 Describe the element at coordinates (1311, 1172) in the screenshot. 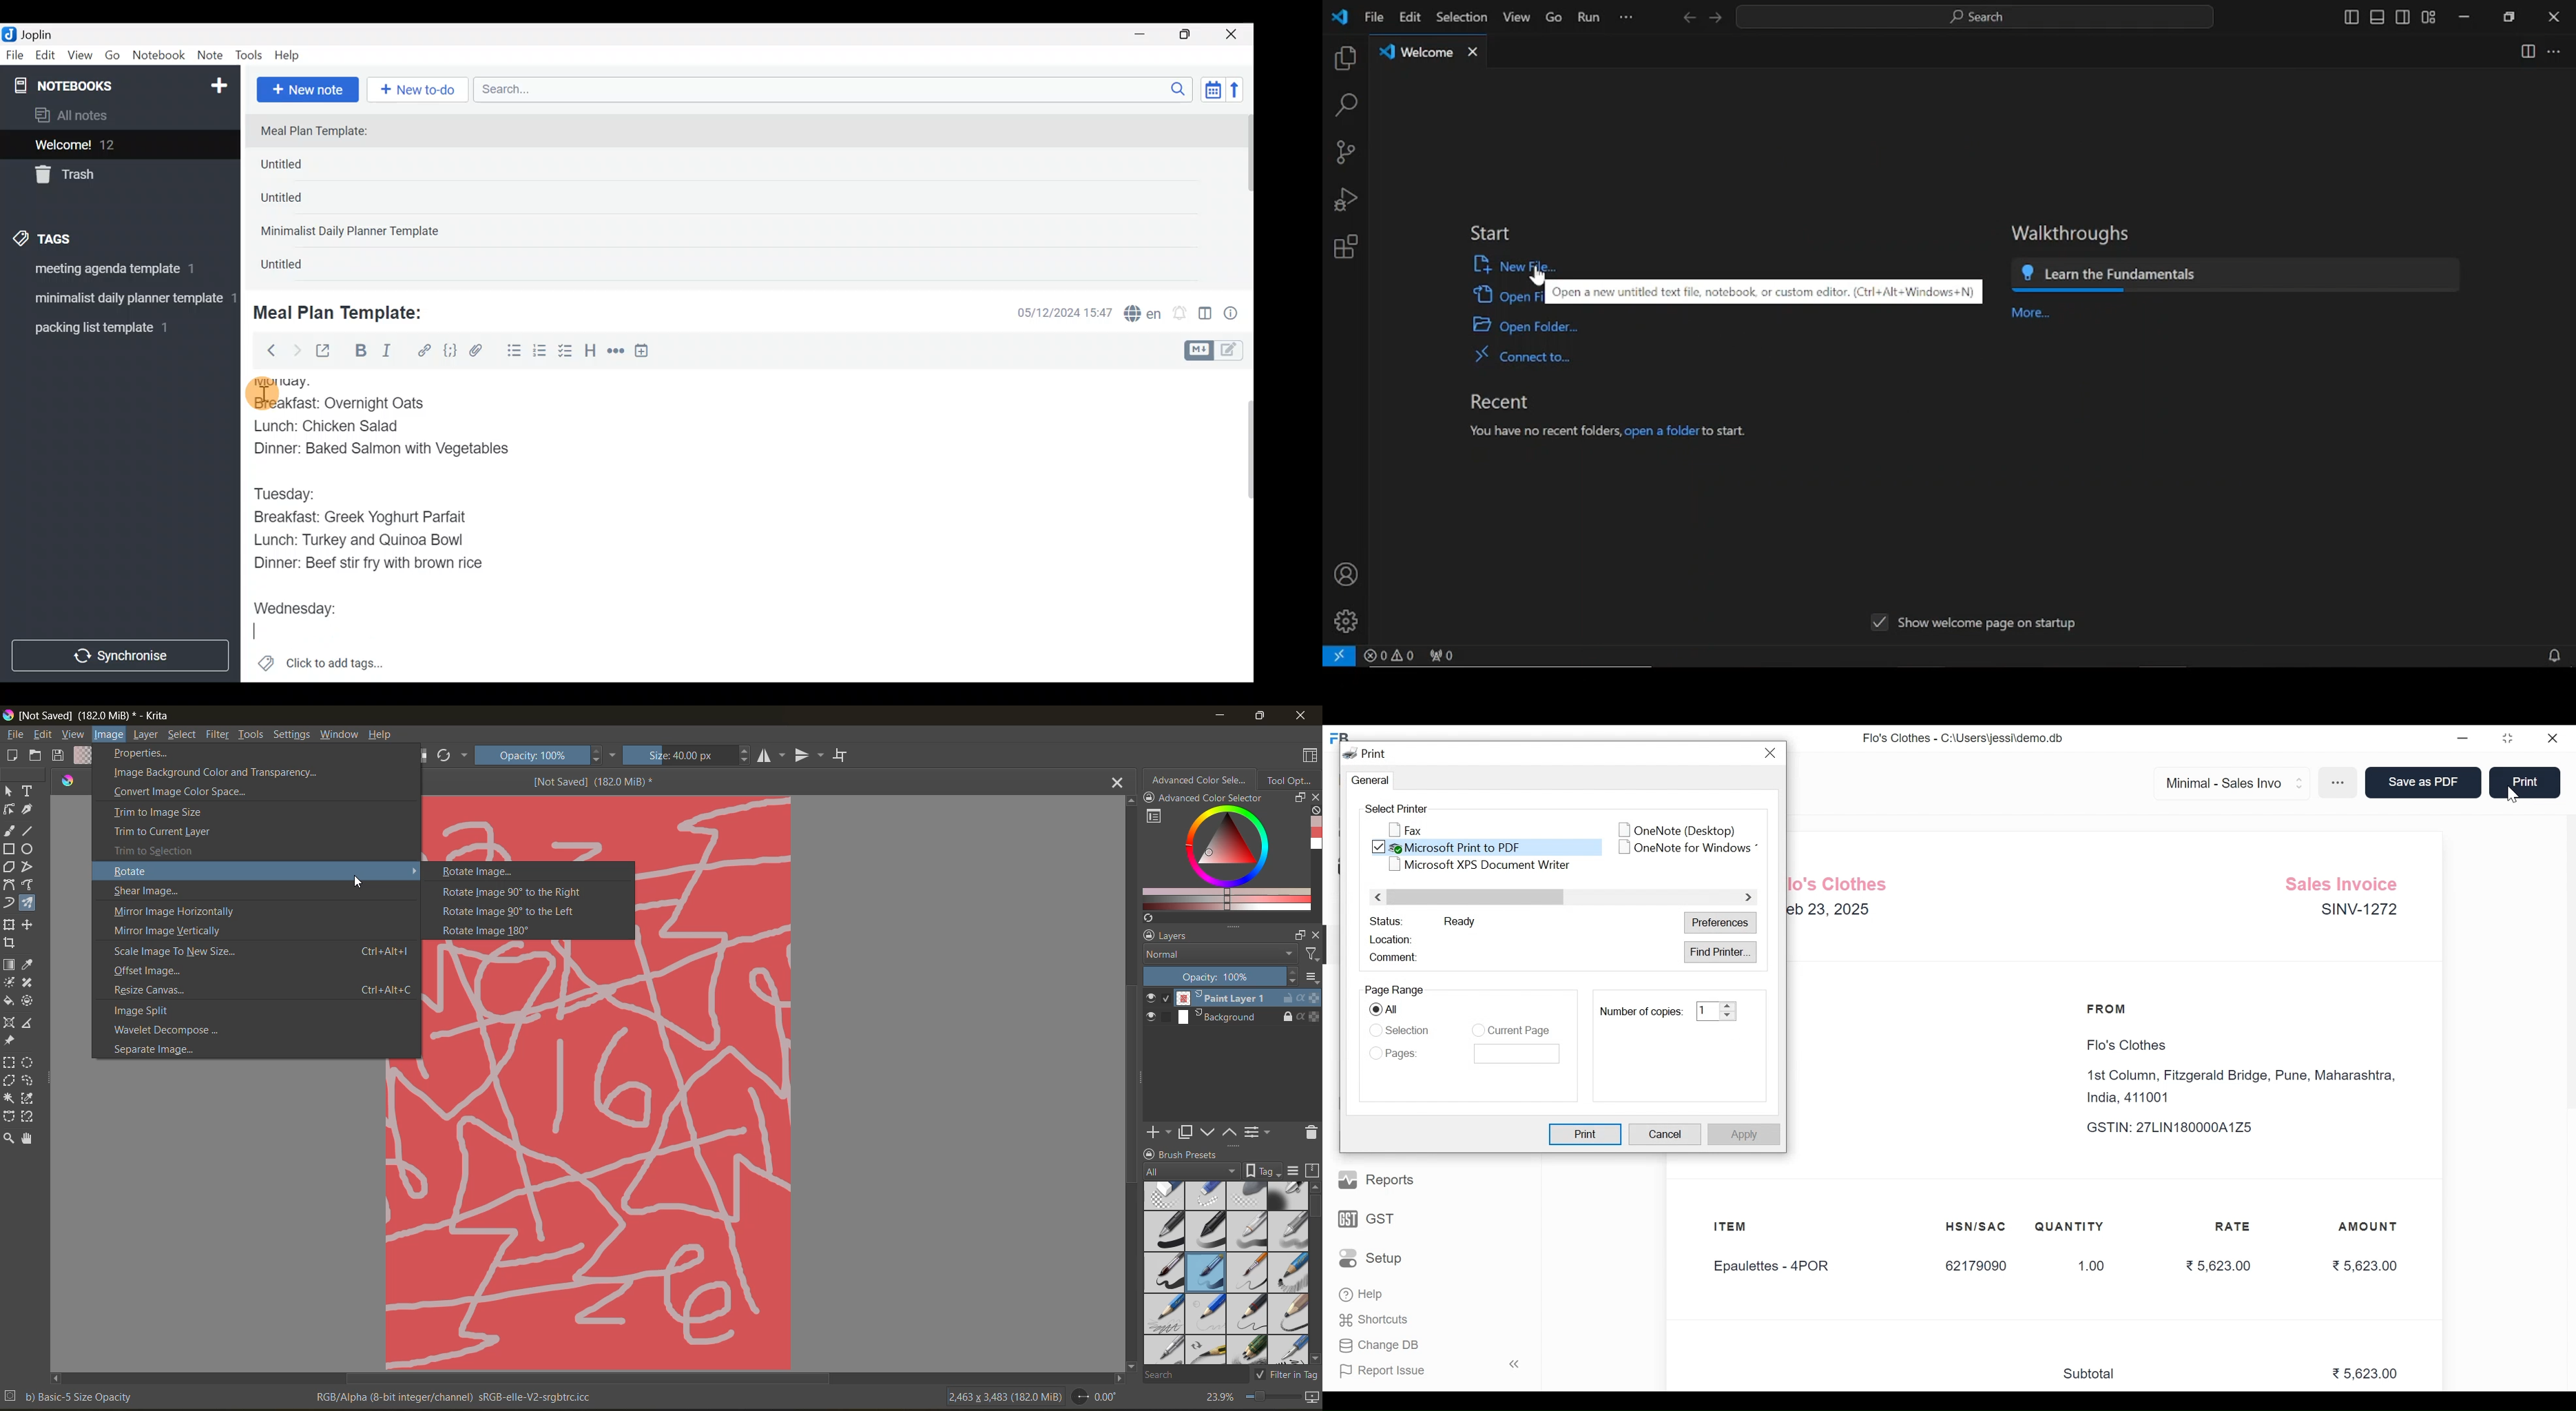

I see `storage resource` at that location.